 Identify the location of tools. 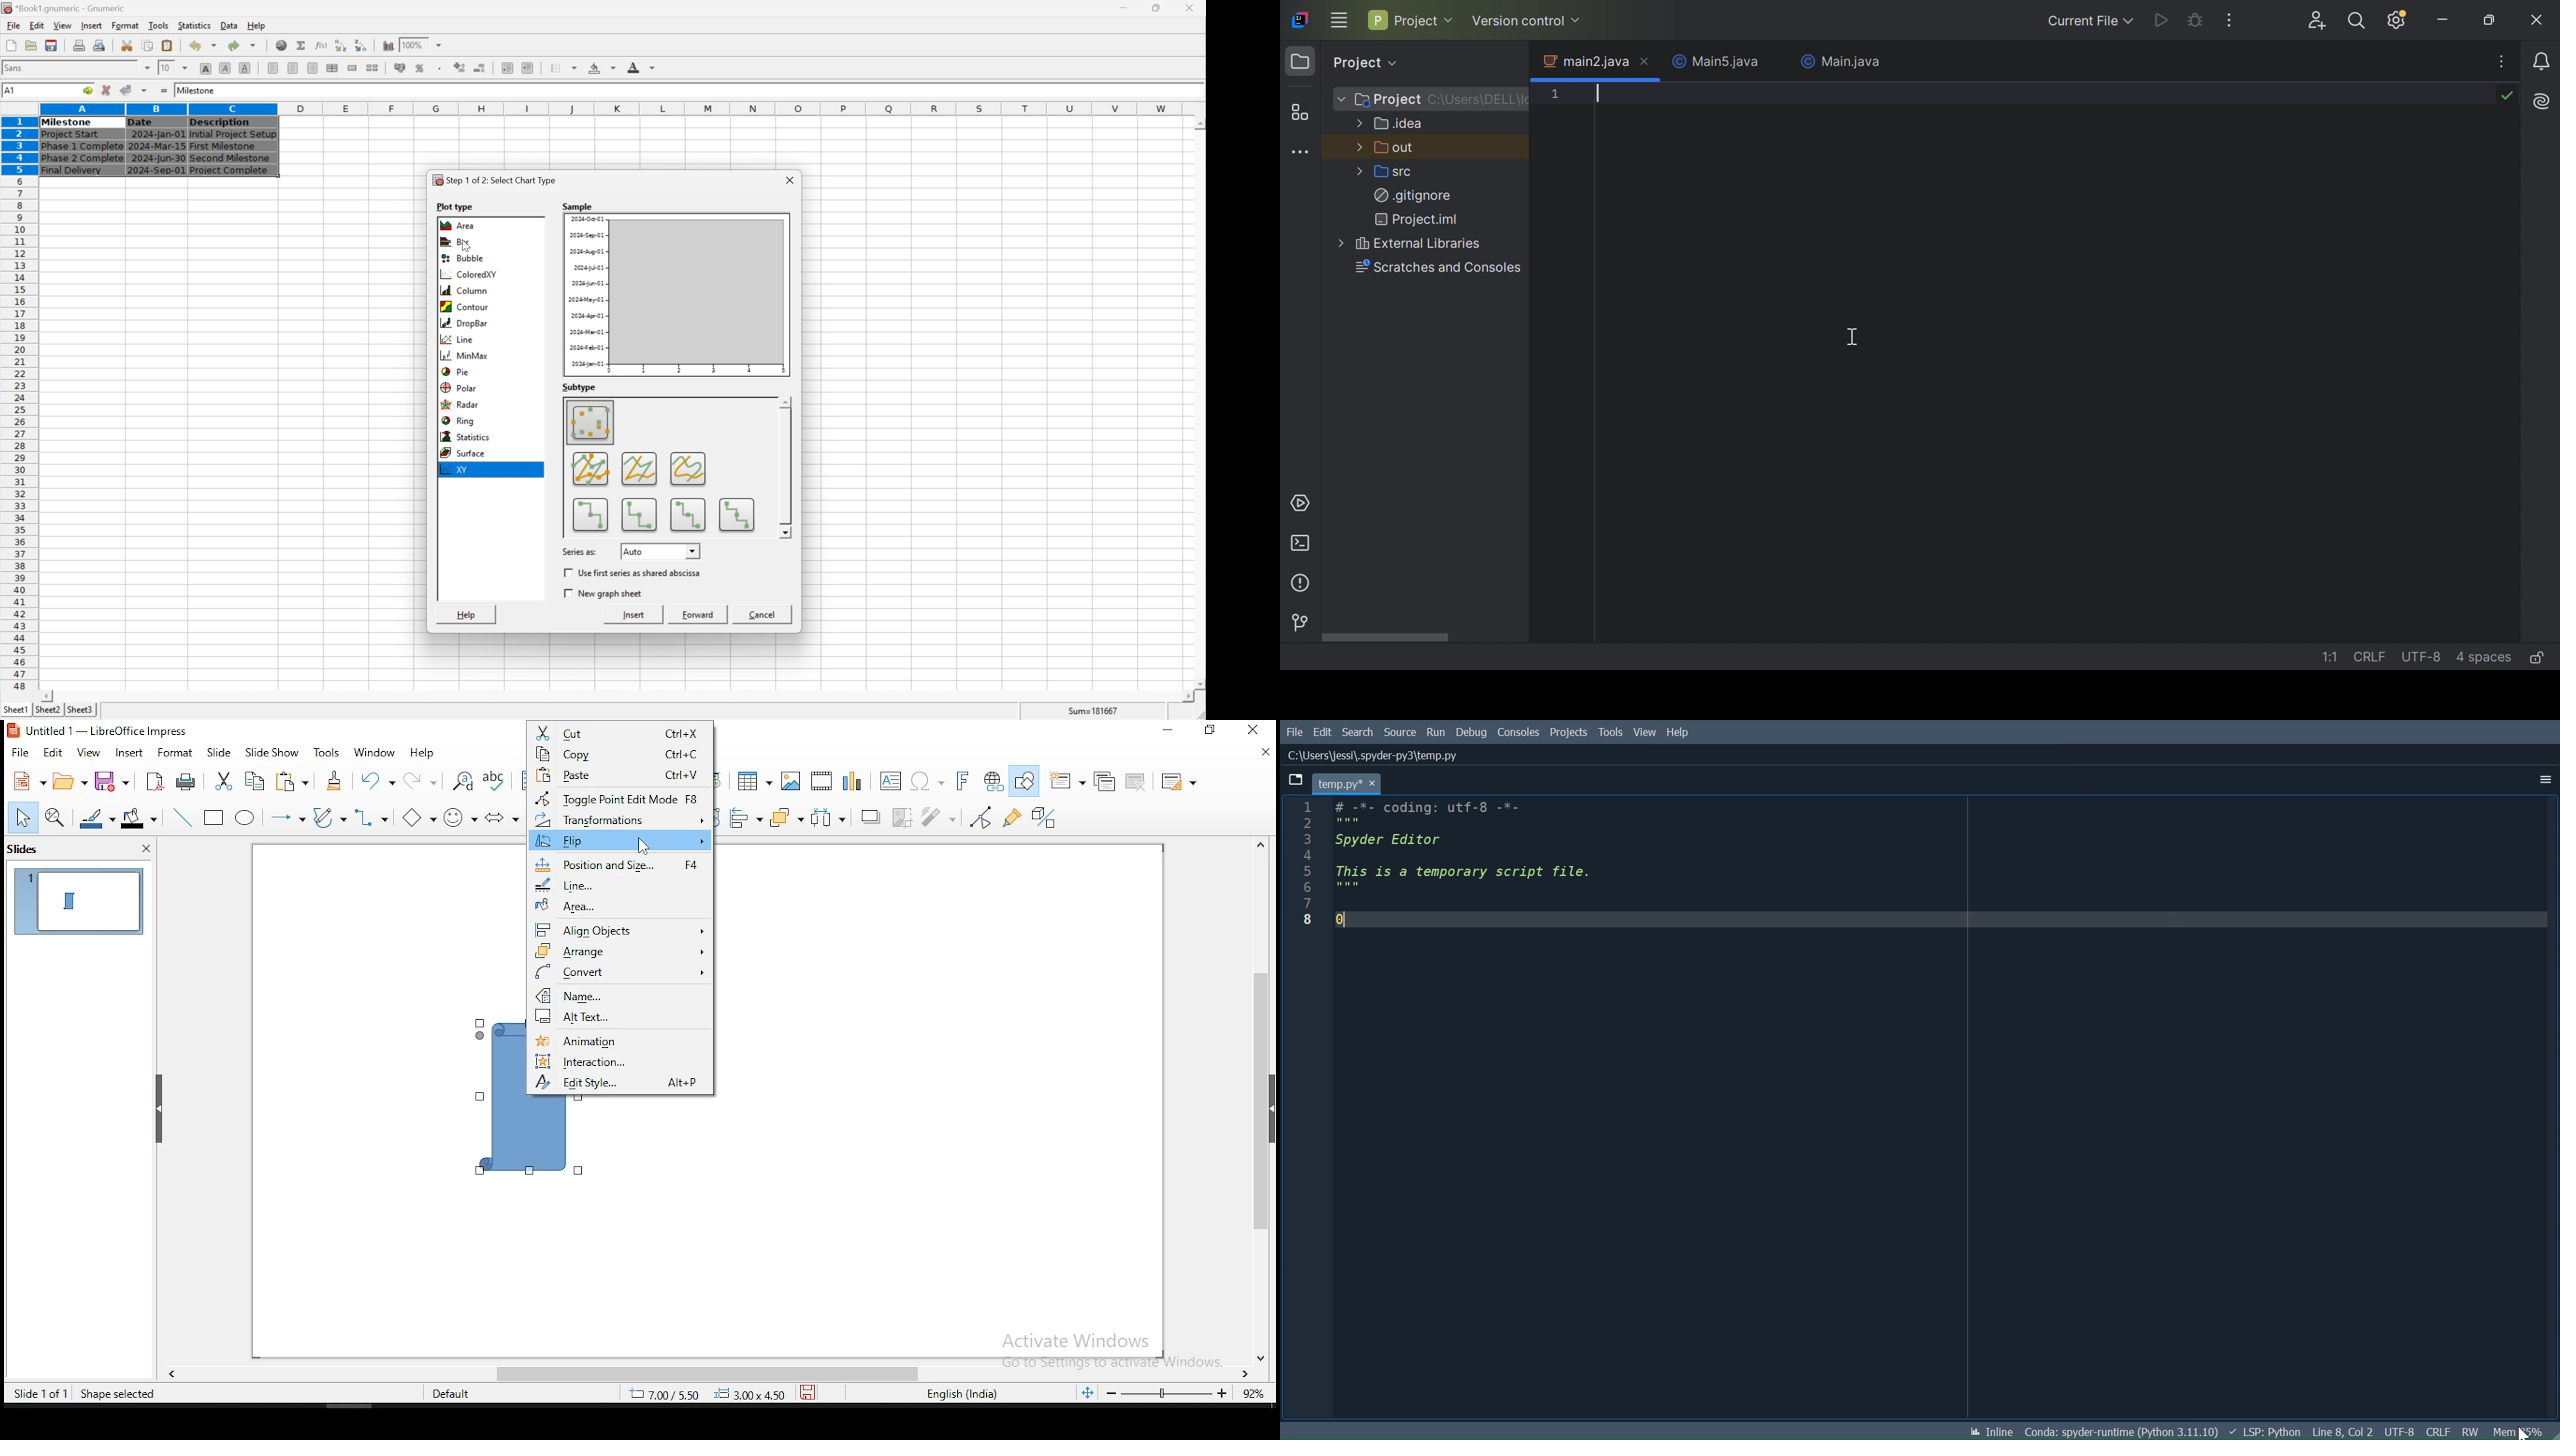
(328, 754).